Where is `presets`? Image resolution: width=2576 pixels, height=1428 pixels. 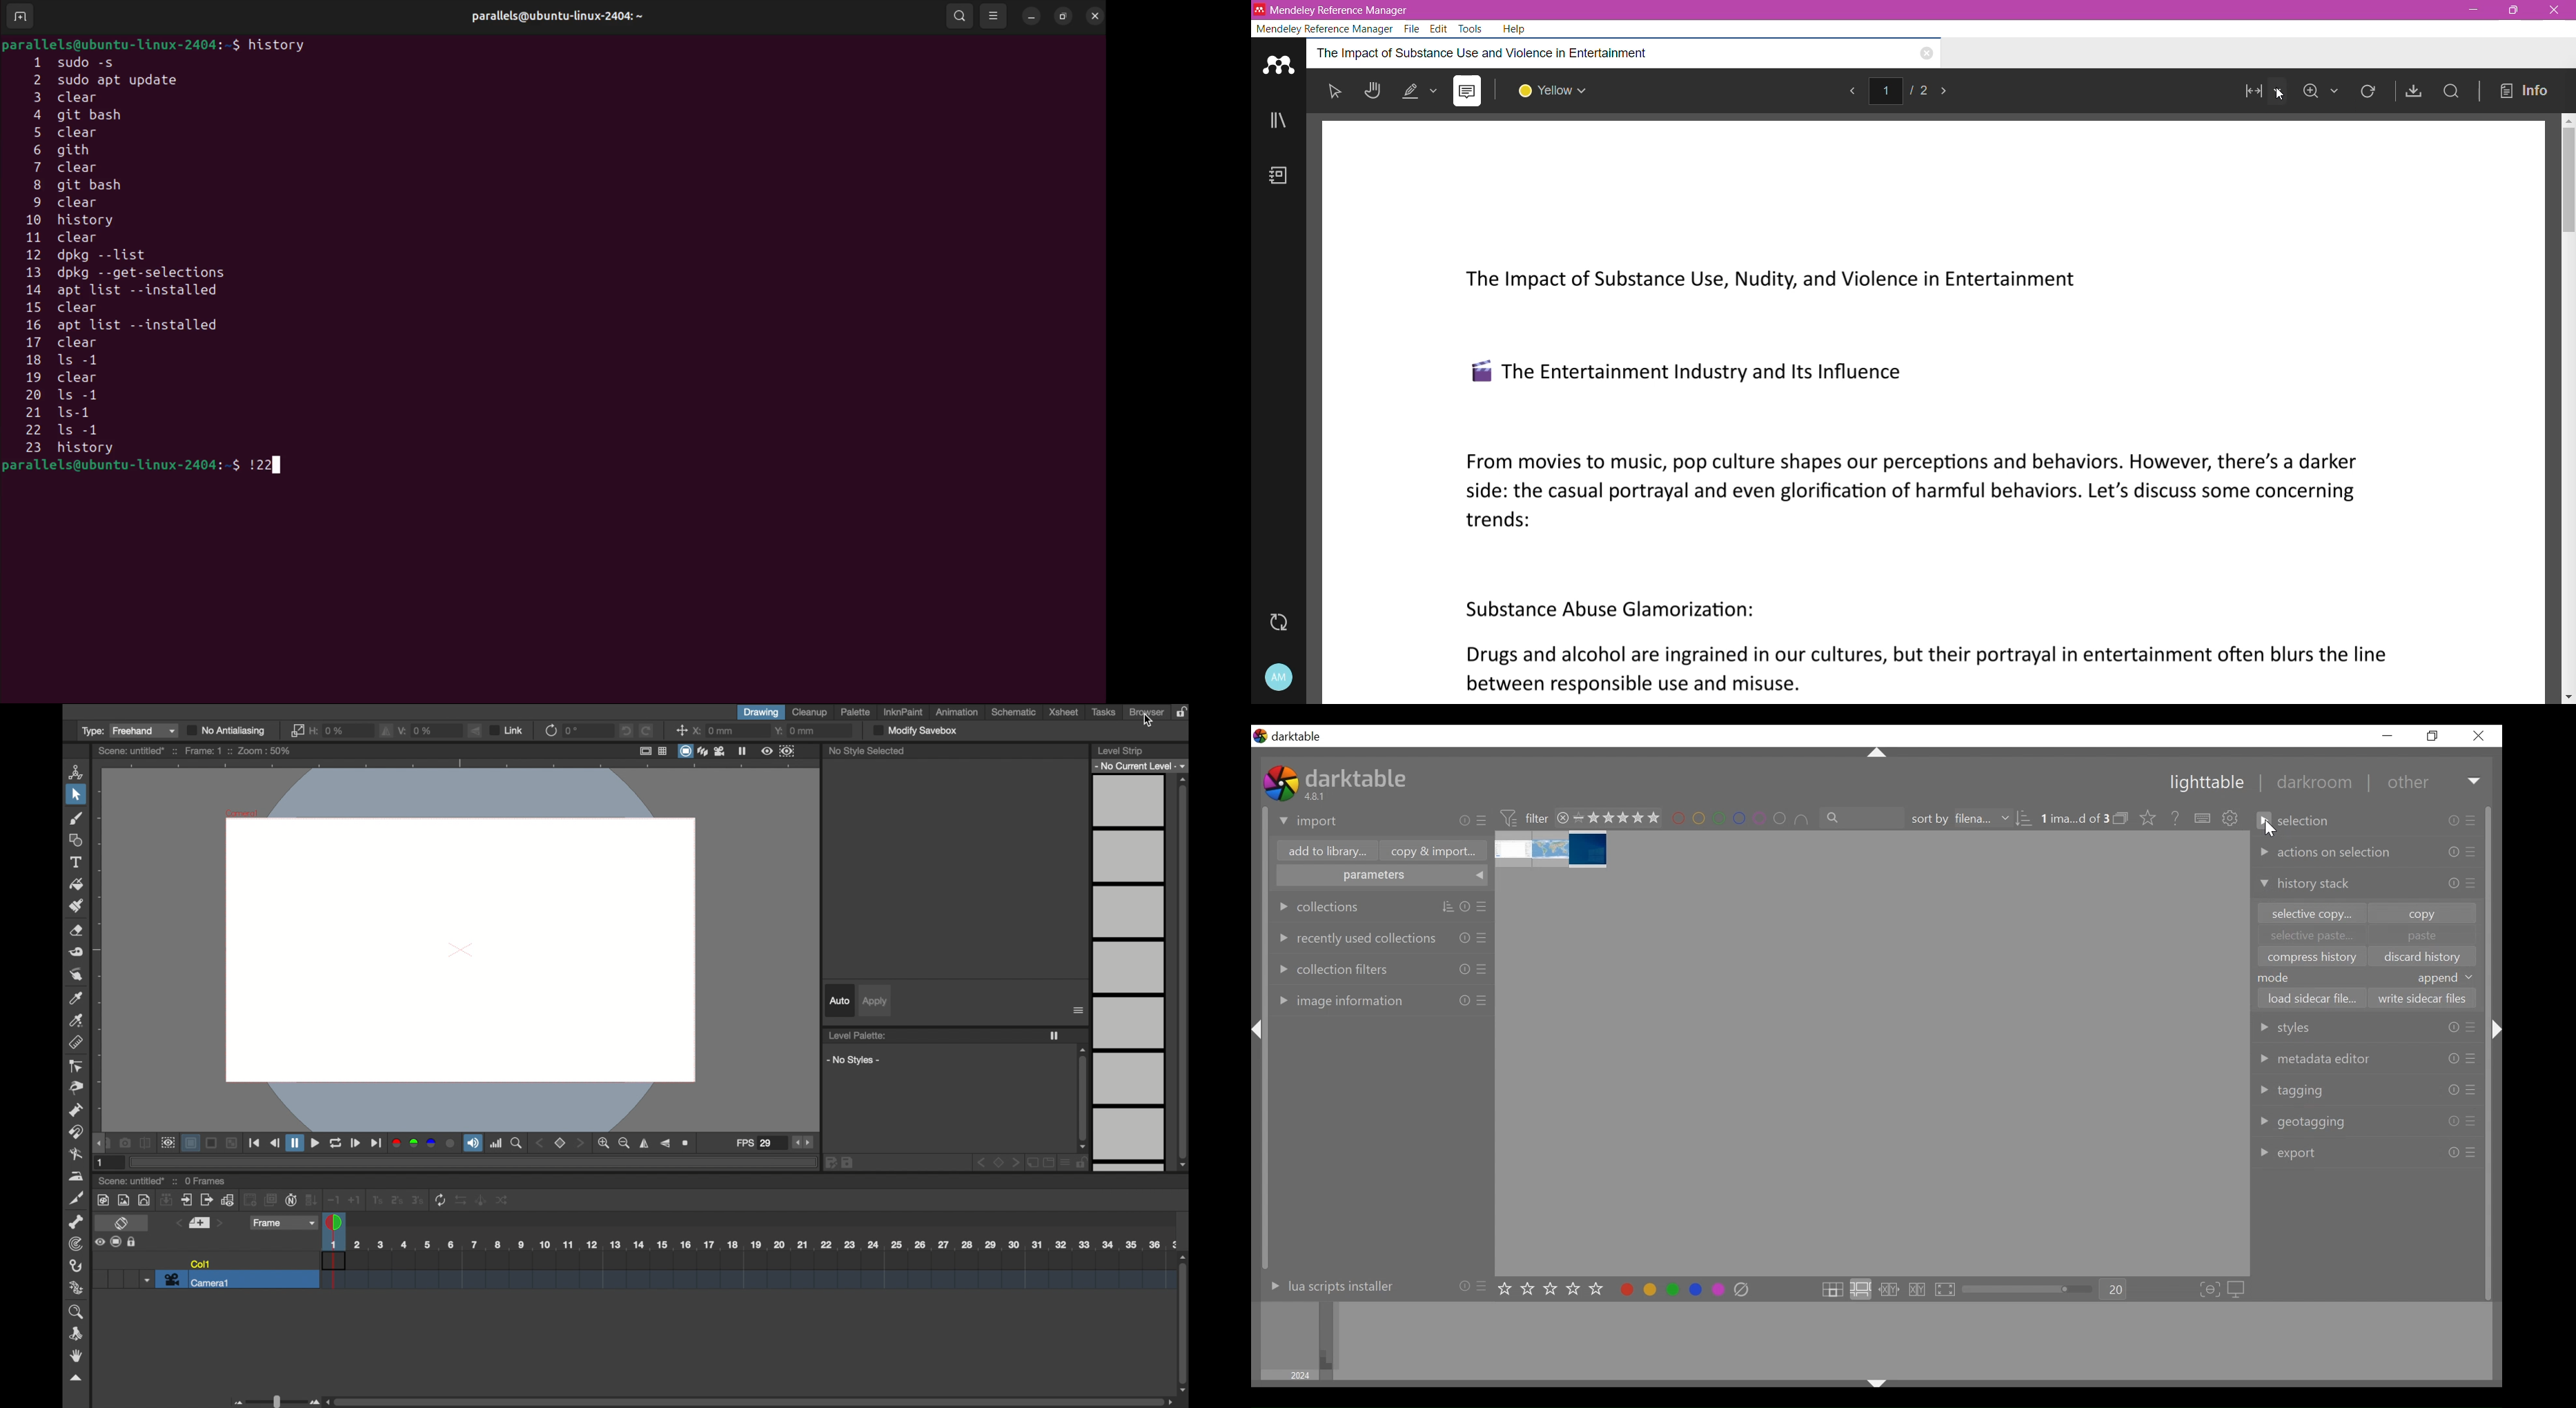 presets is located at coordinates (2471, 1152).